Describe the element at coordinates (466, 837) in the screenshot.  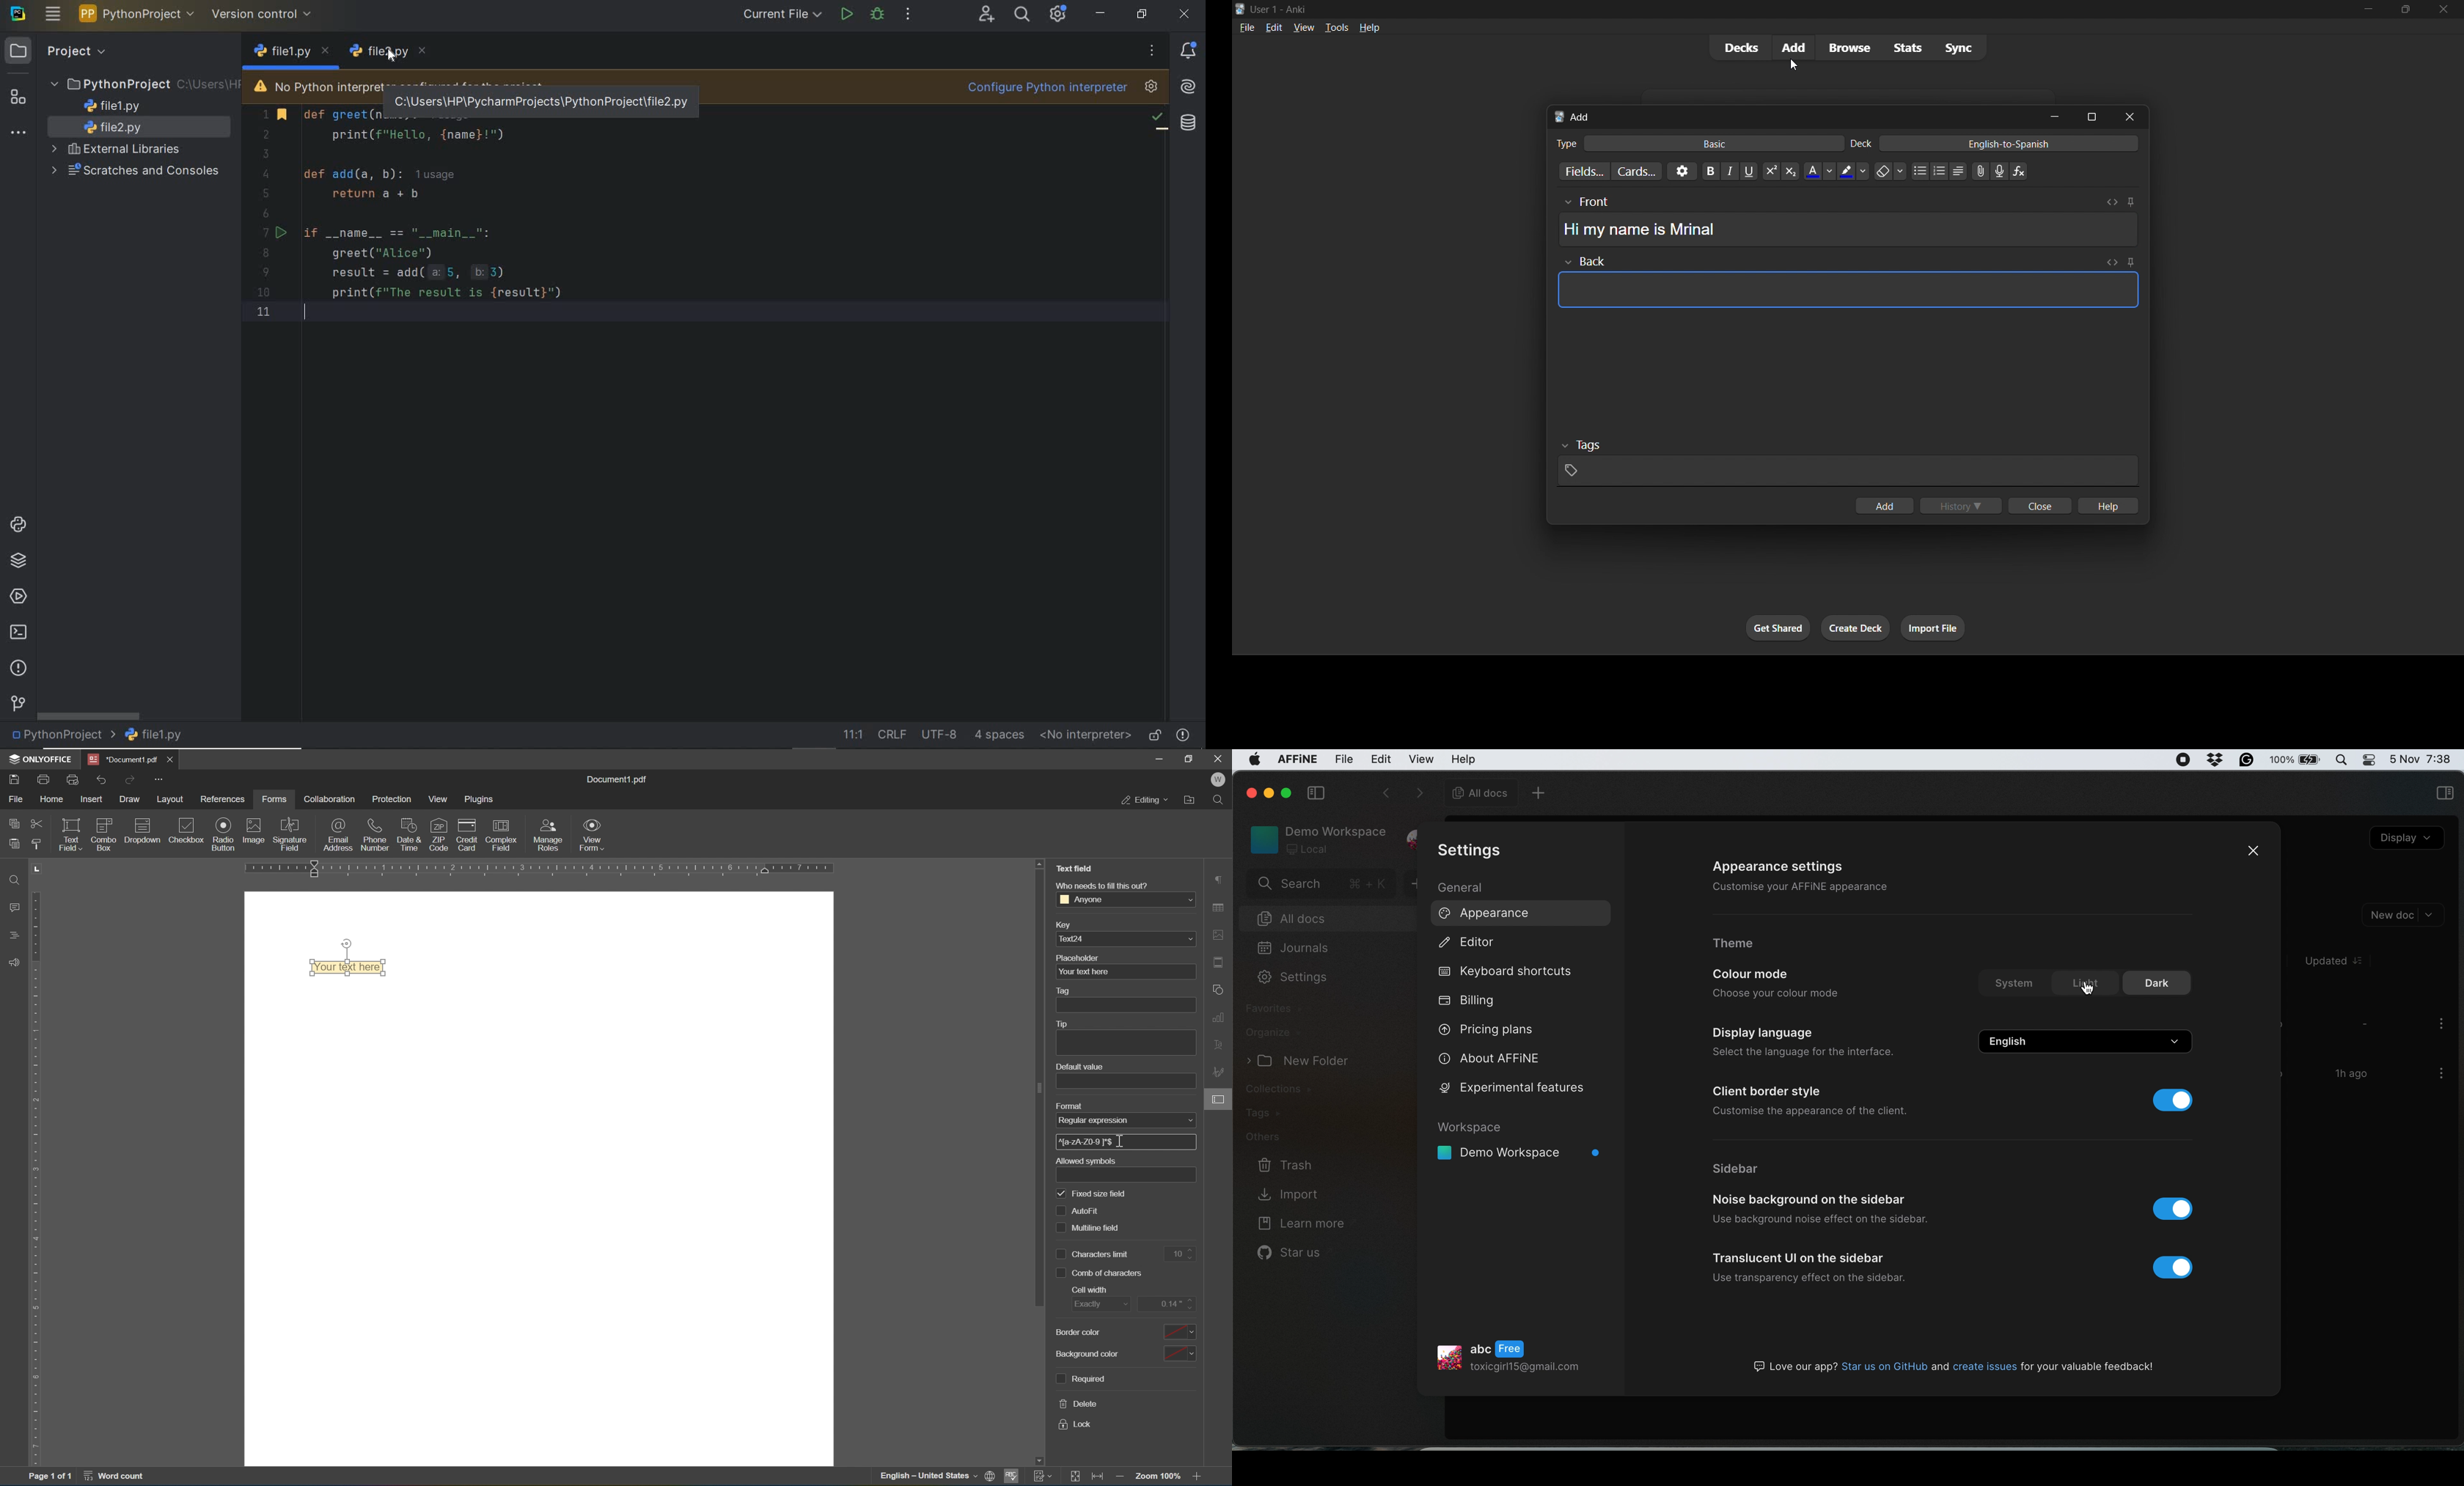
I see `credit card` at that location.